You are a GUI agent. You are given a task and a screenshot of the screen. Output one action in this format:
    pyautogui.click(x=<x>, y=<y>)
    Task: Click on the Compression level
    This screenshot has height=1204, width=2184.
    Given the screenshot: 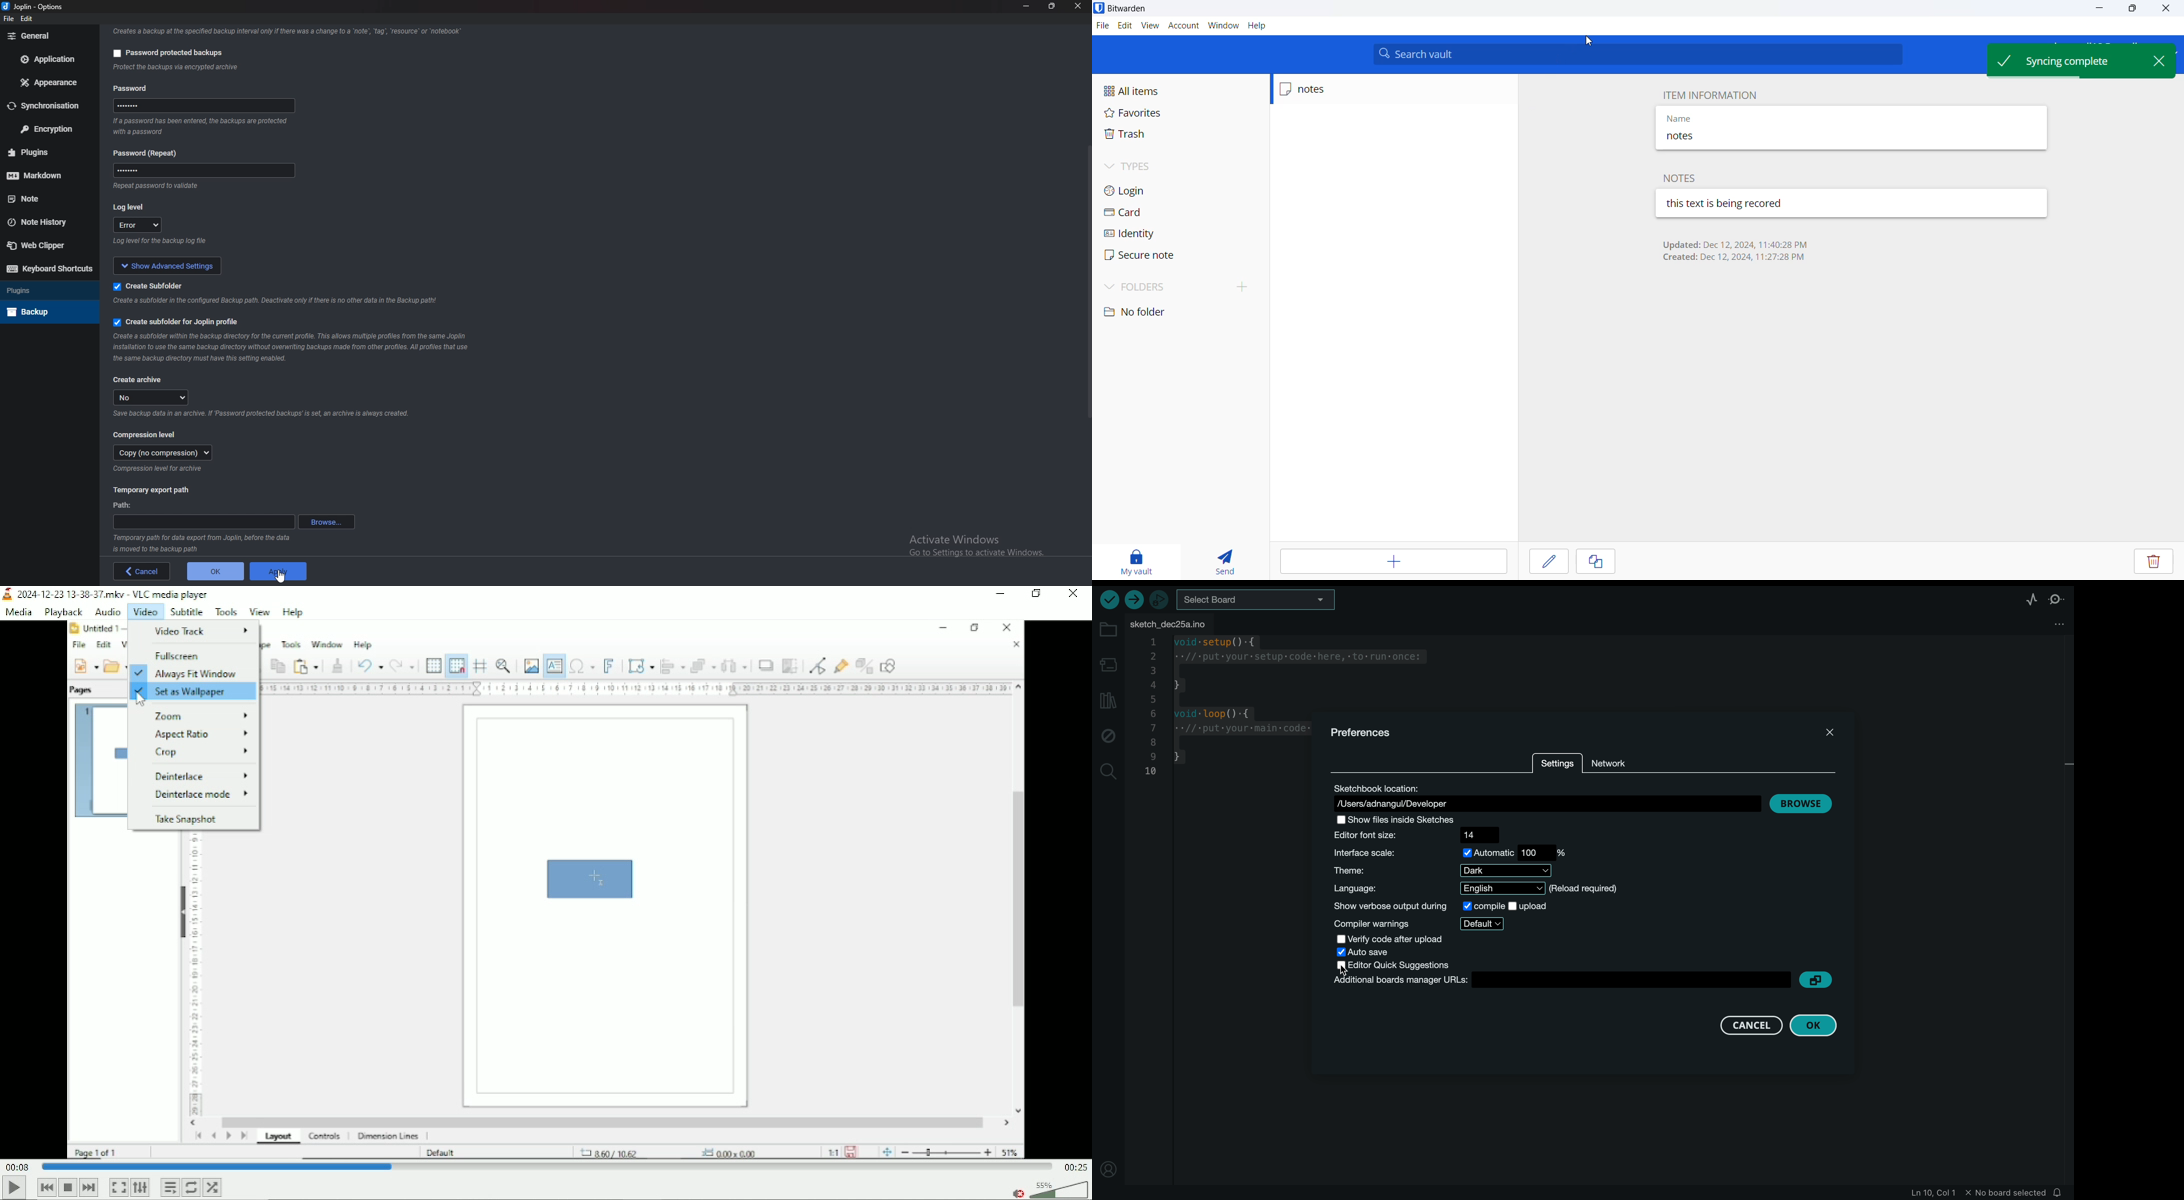 What is the action you would take?
    pyautogui.click(x=146, y=435)
    